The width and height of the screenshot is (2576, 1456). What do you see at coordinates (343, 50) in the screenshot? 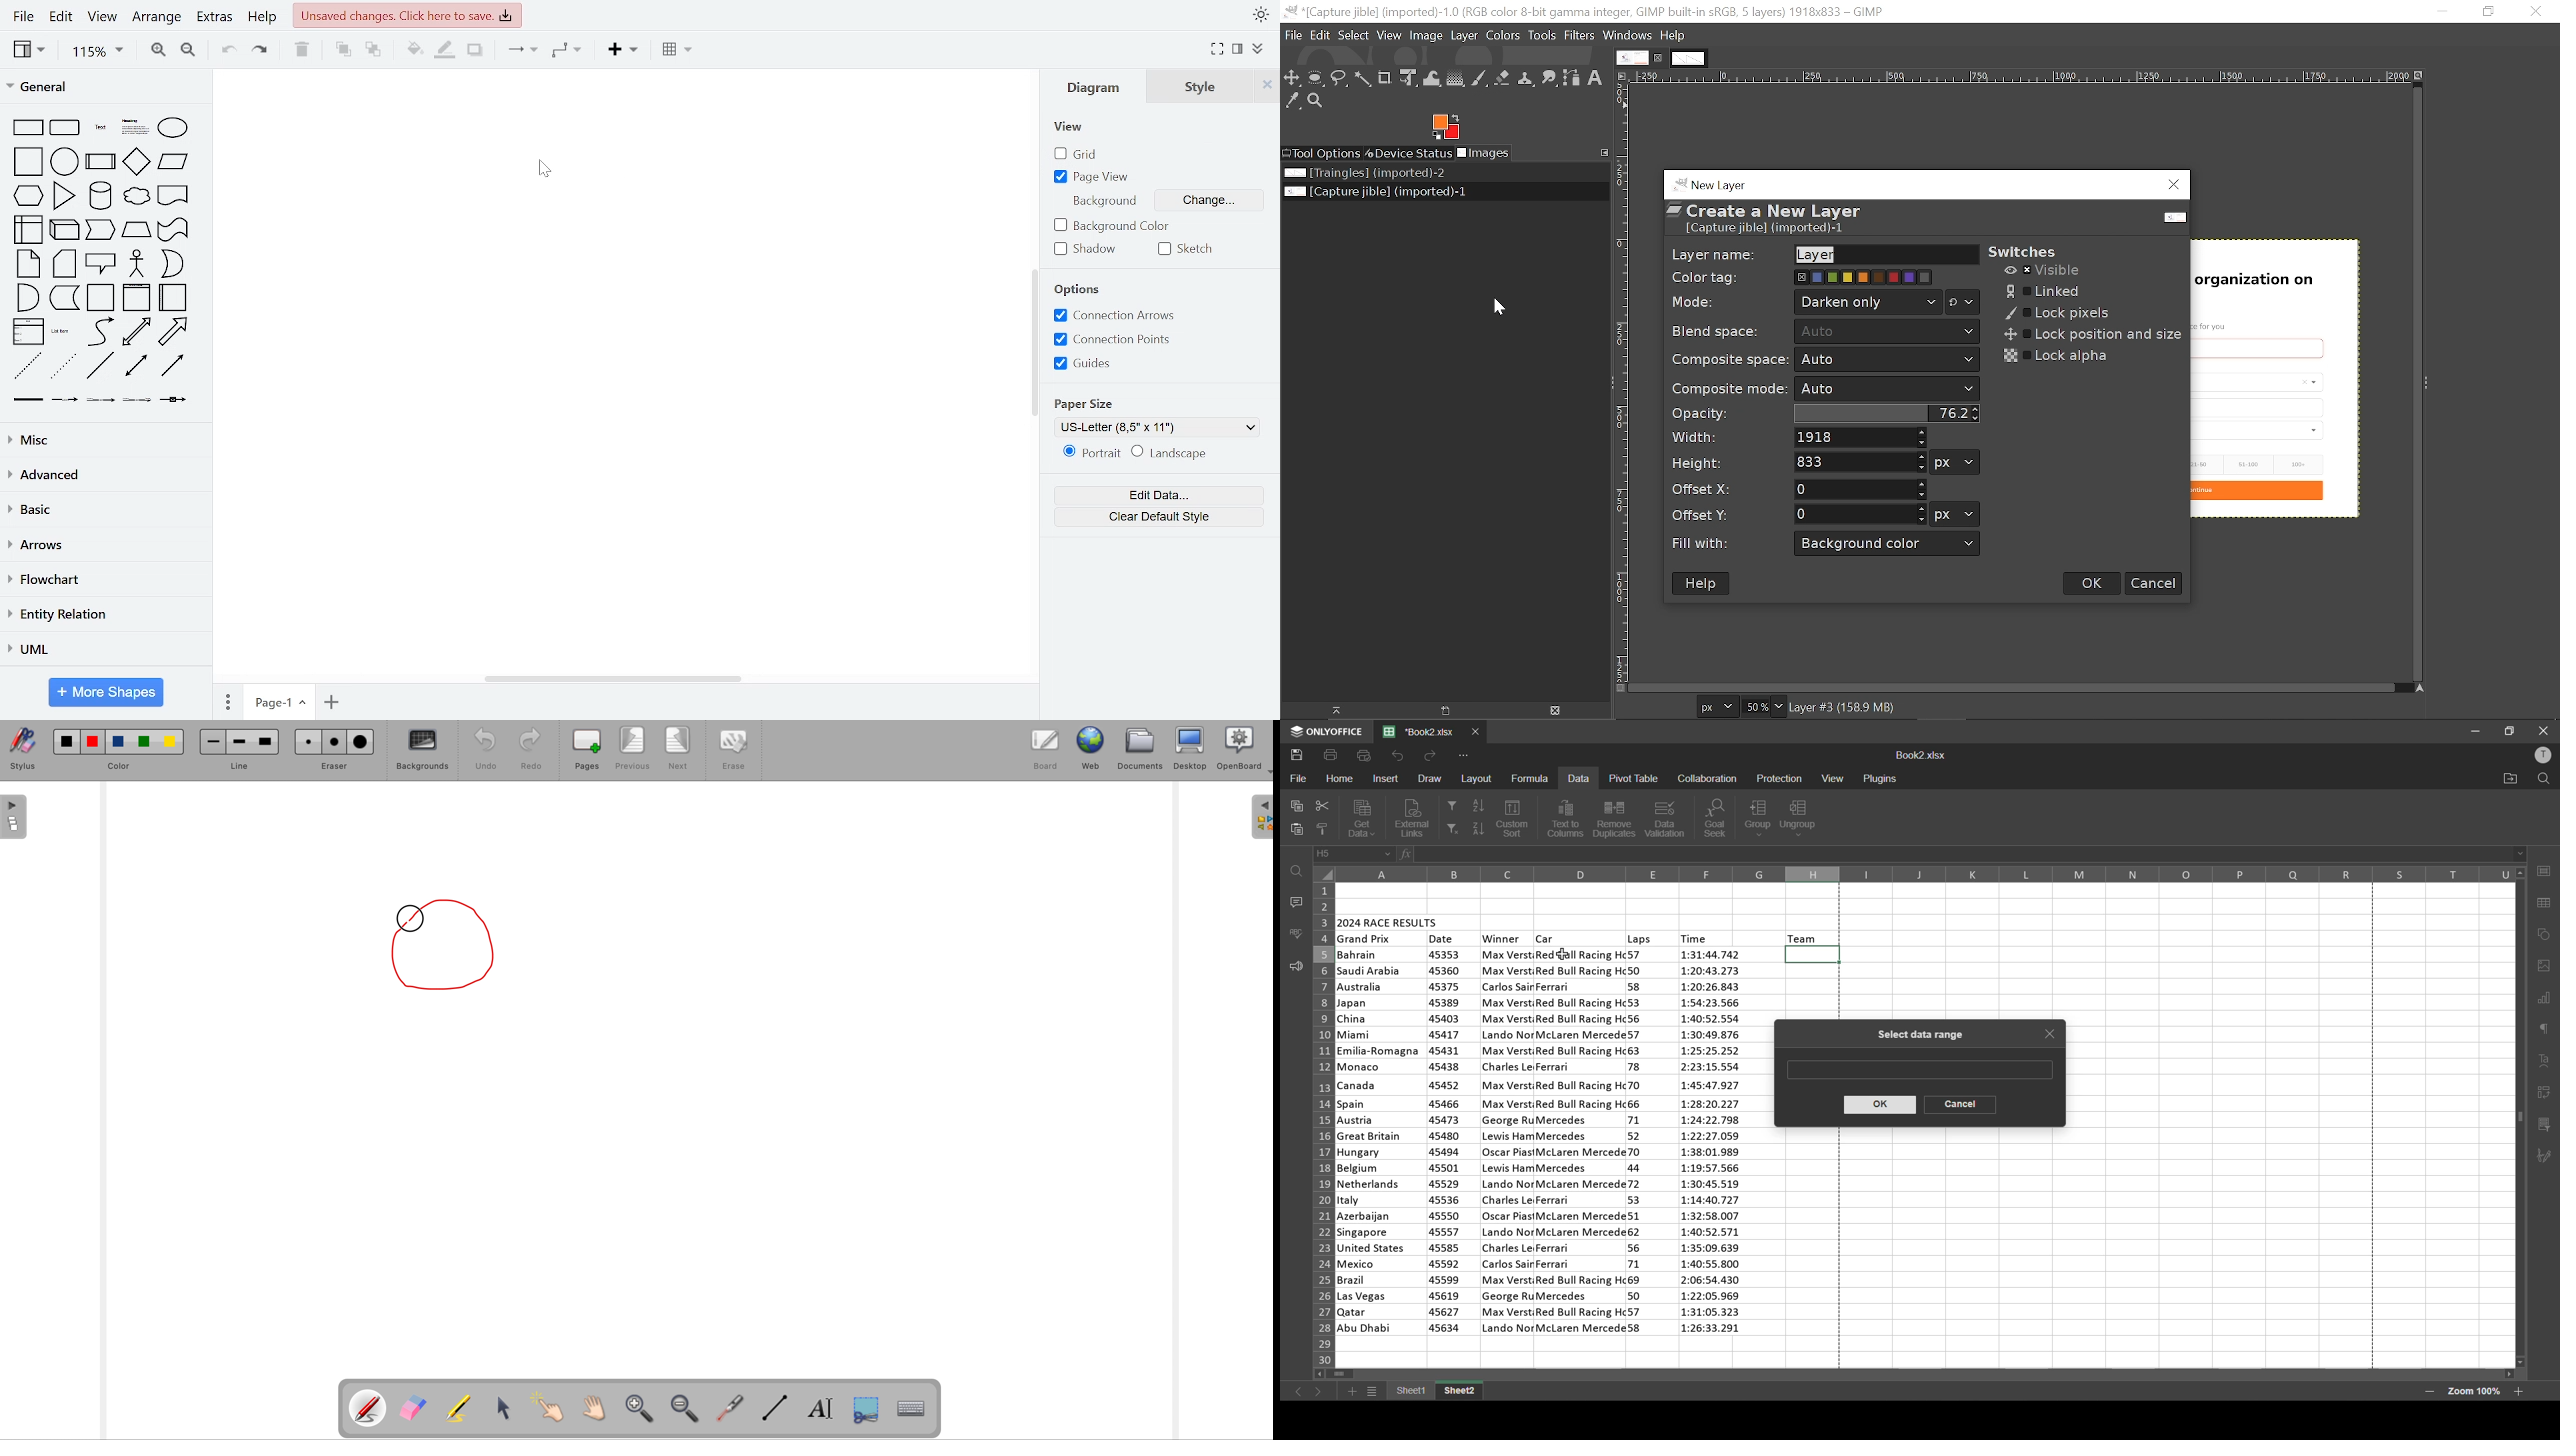
I see `to front` at bounding box center [343, 50].